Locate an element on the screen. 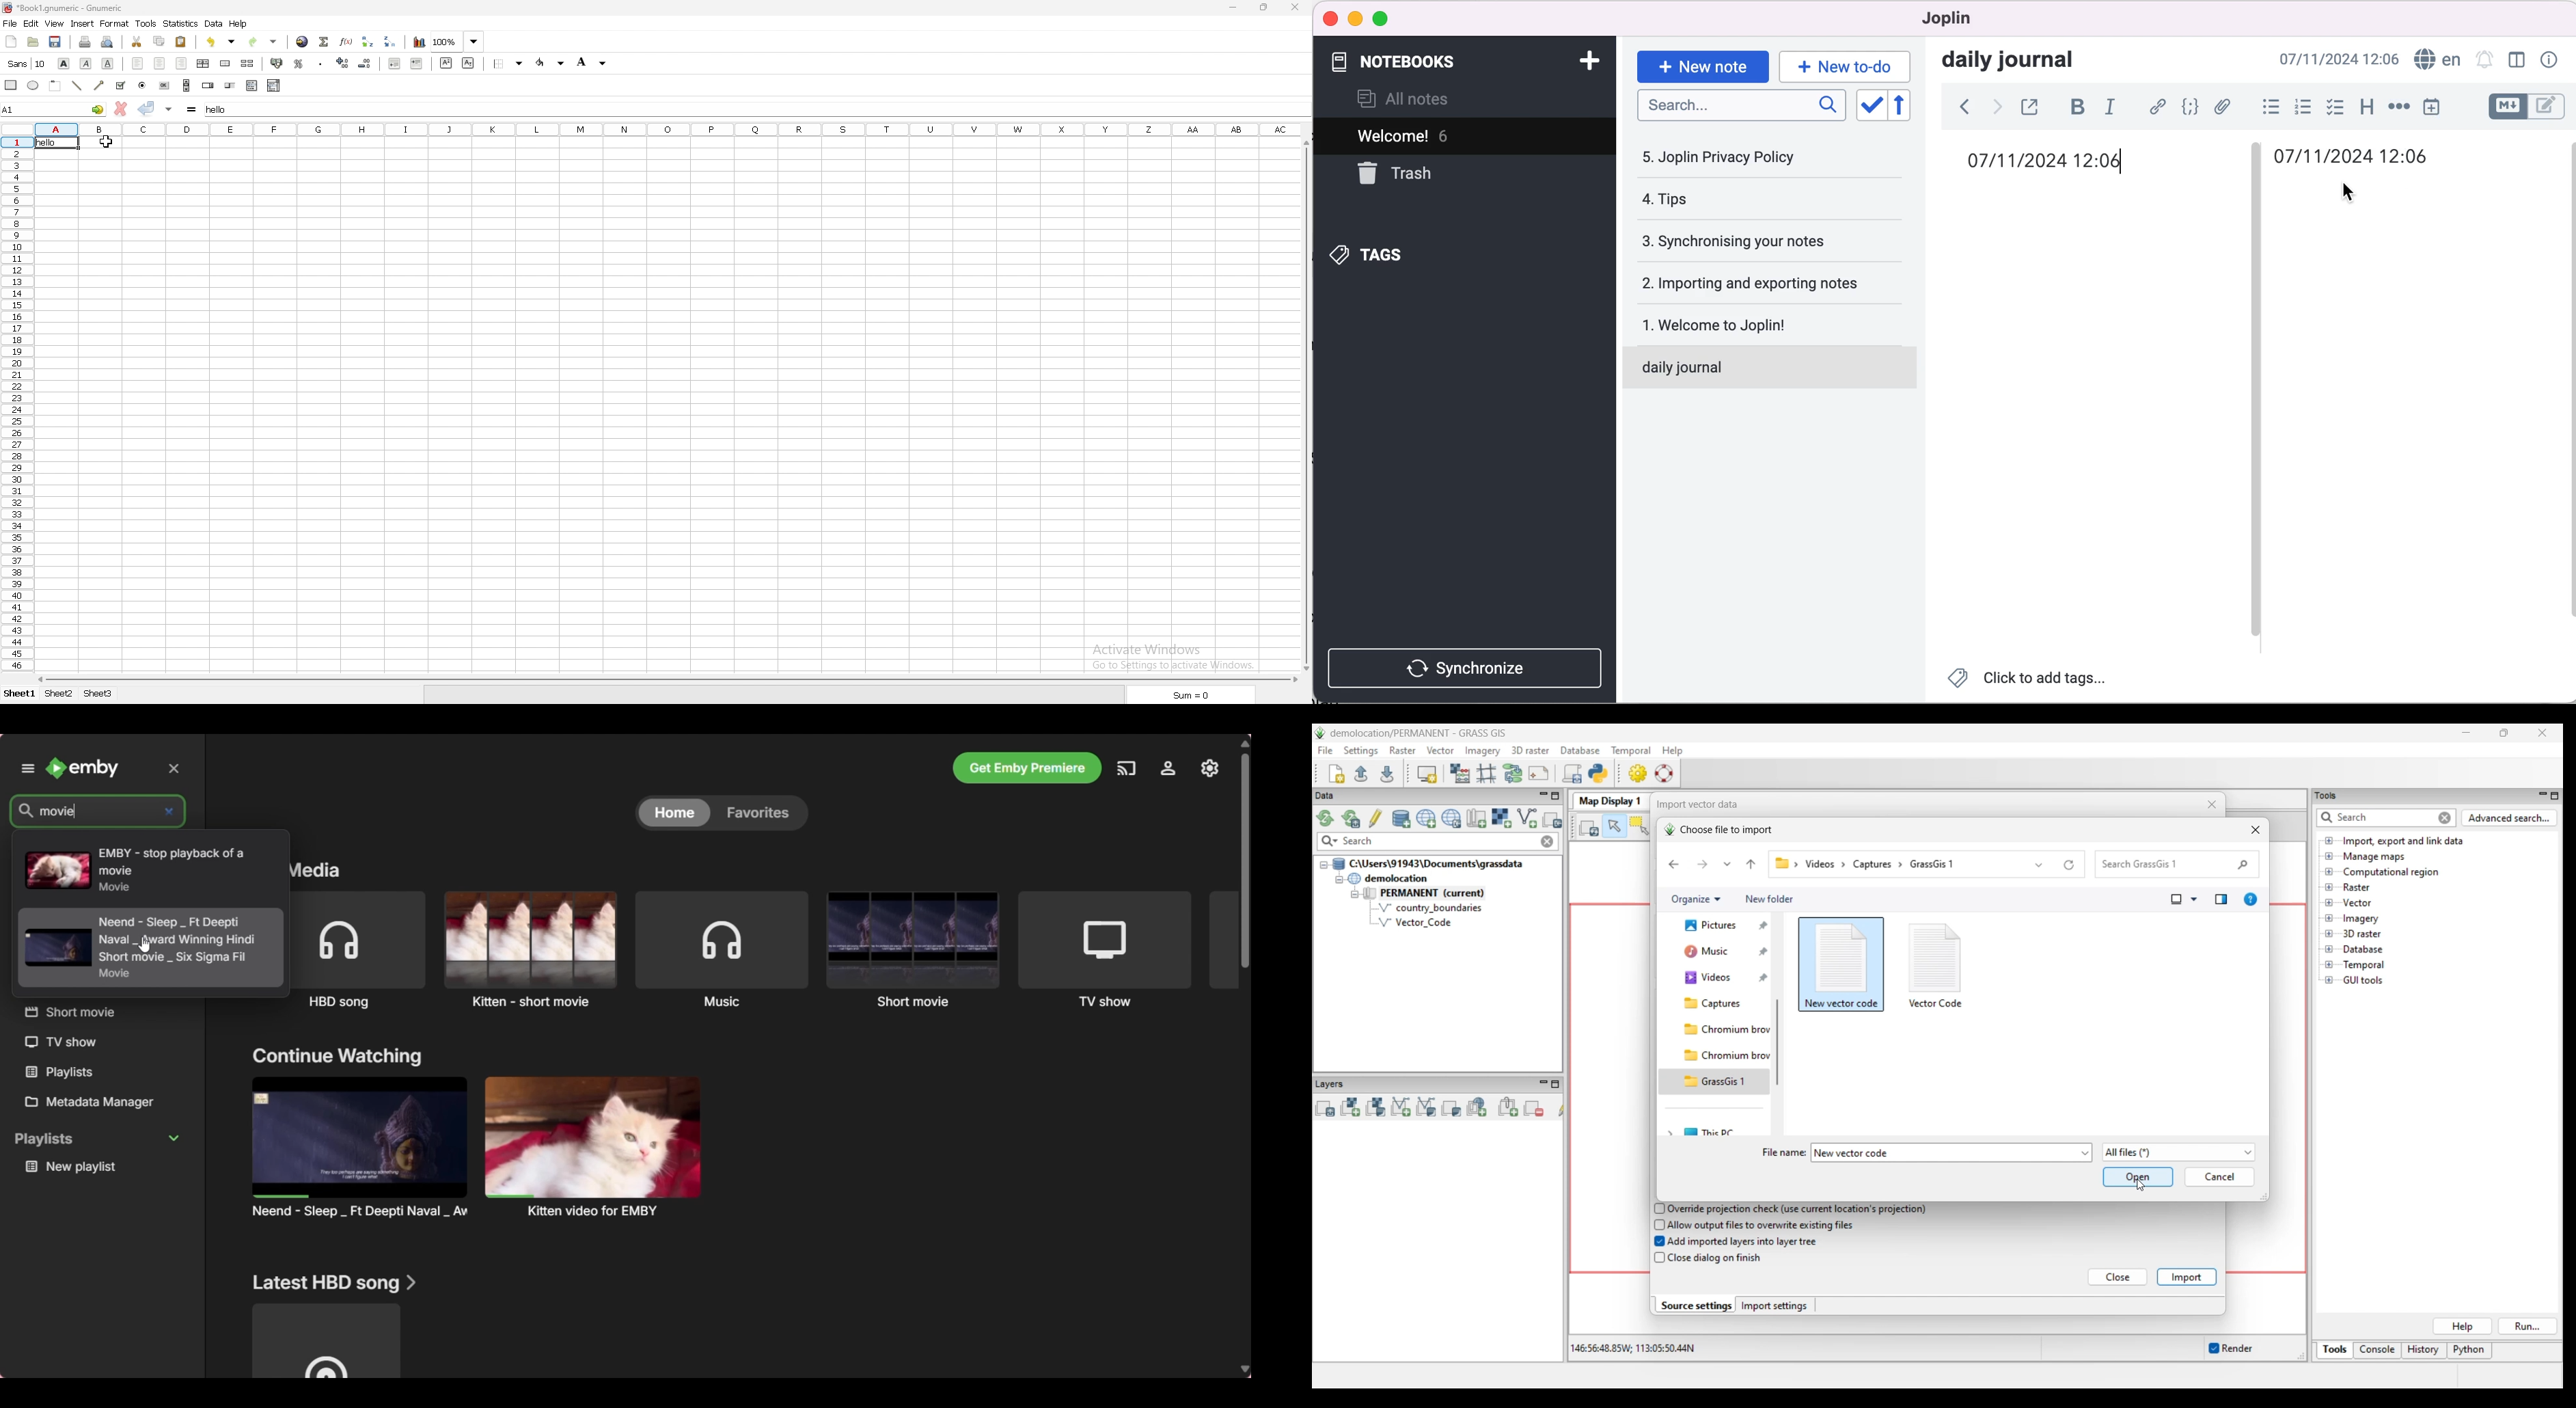 The image size is (2576, 1428). code is located at coordinates (2186, 108).